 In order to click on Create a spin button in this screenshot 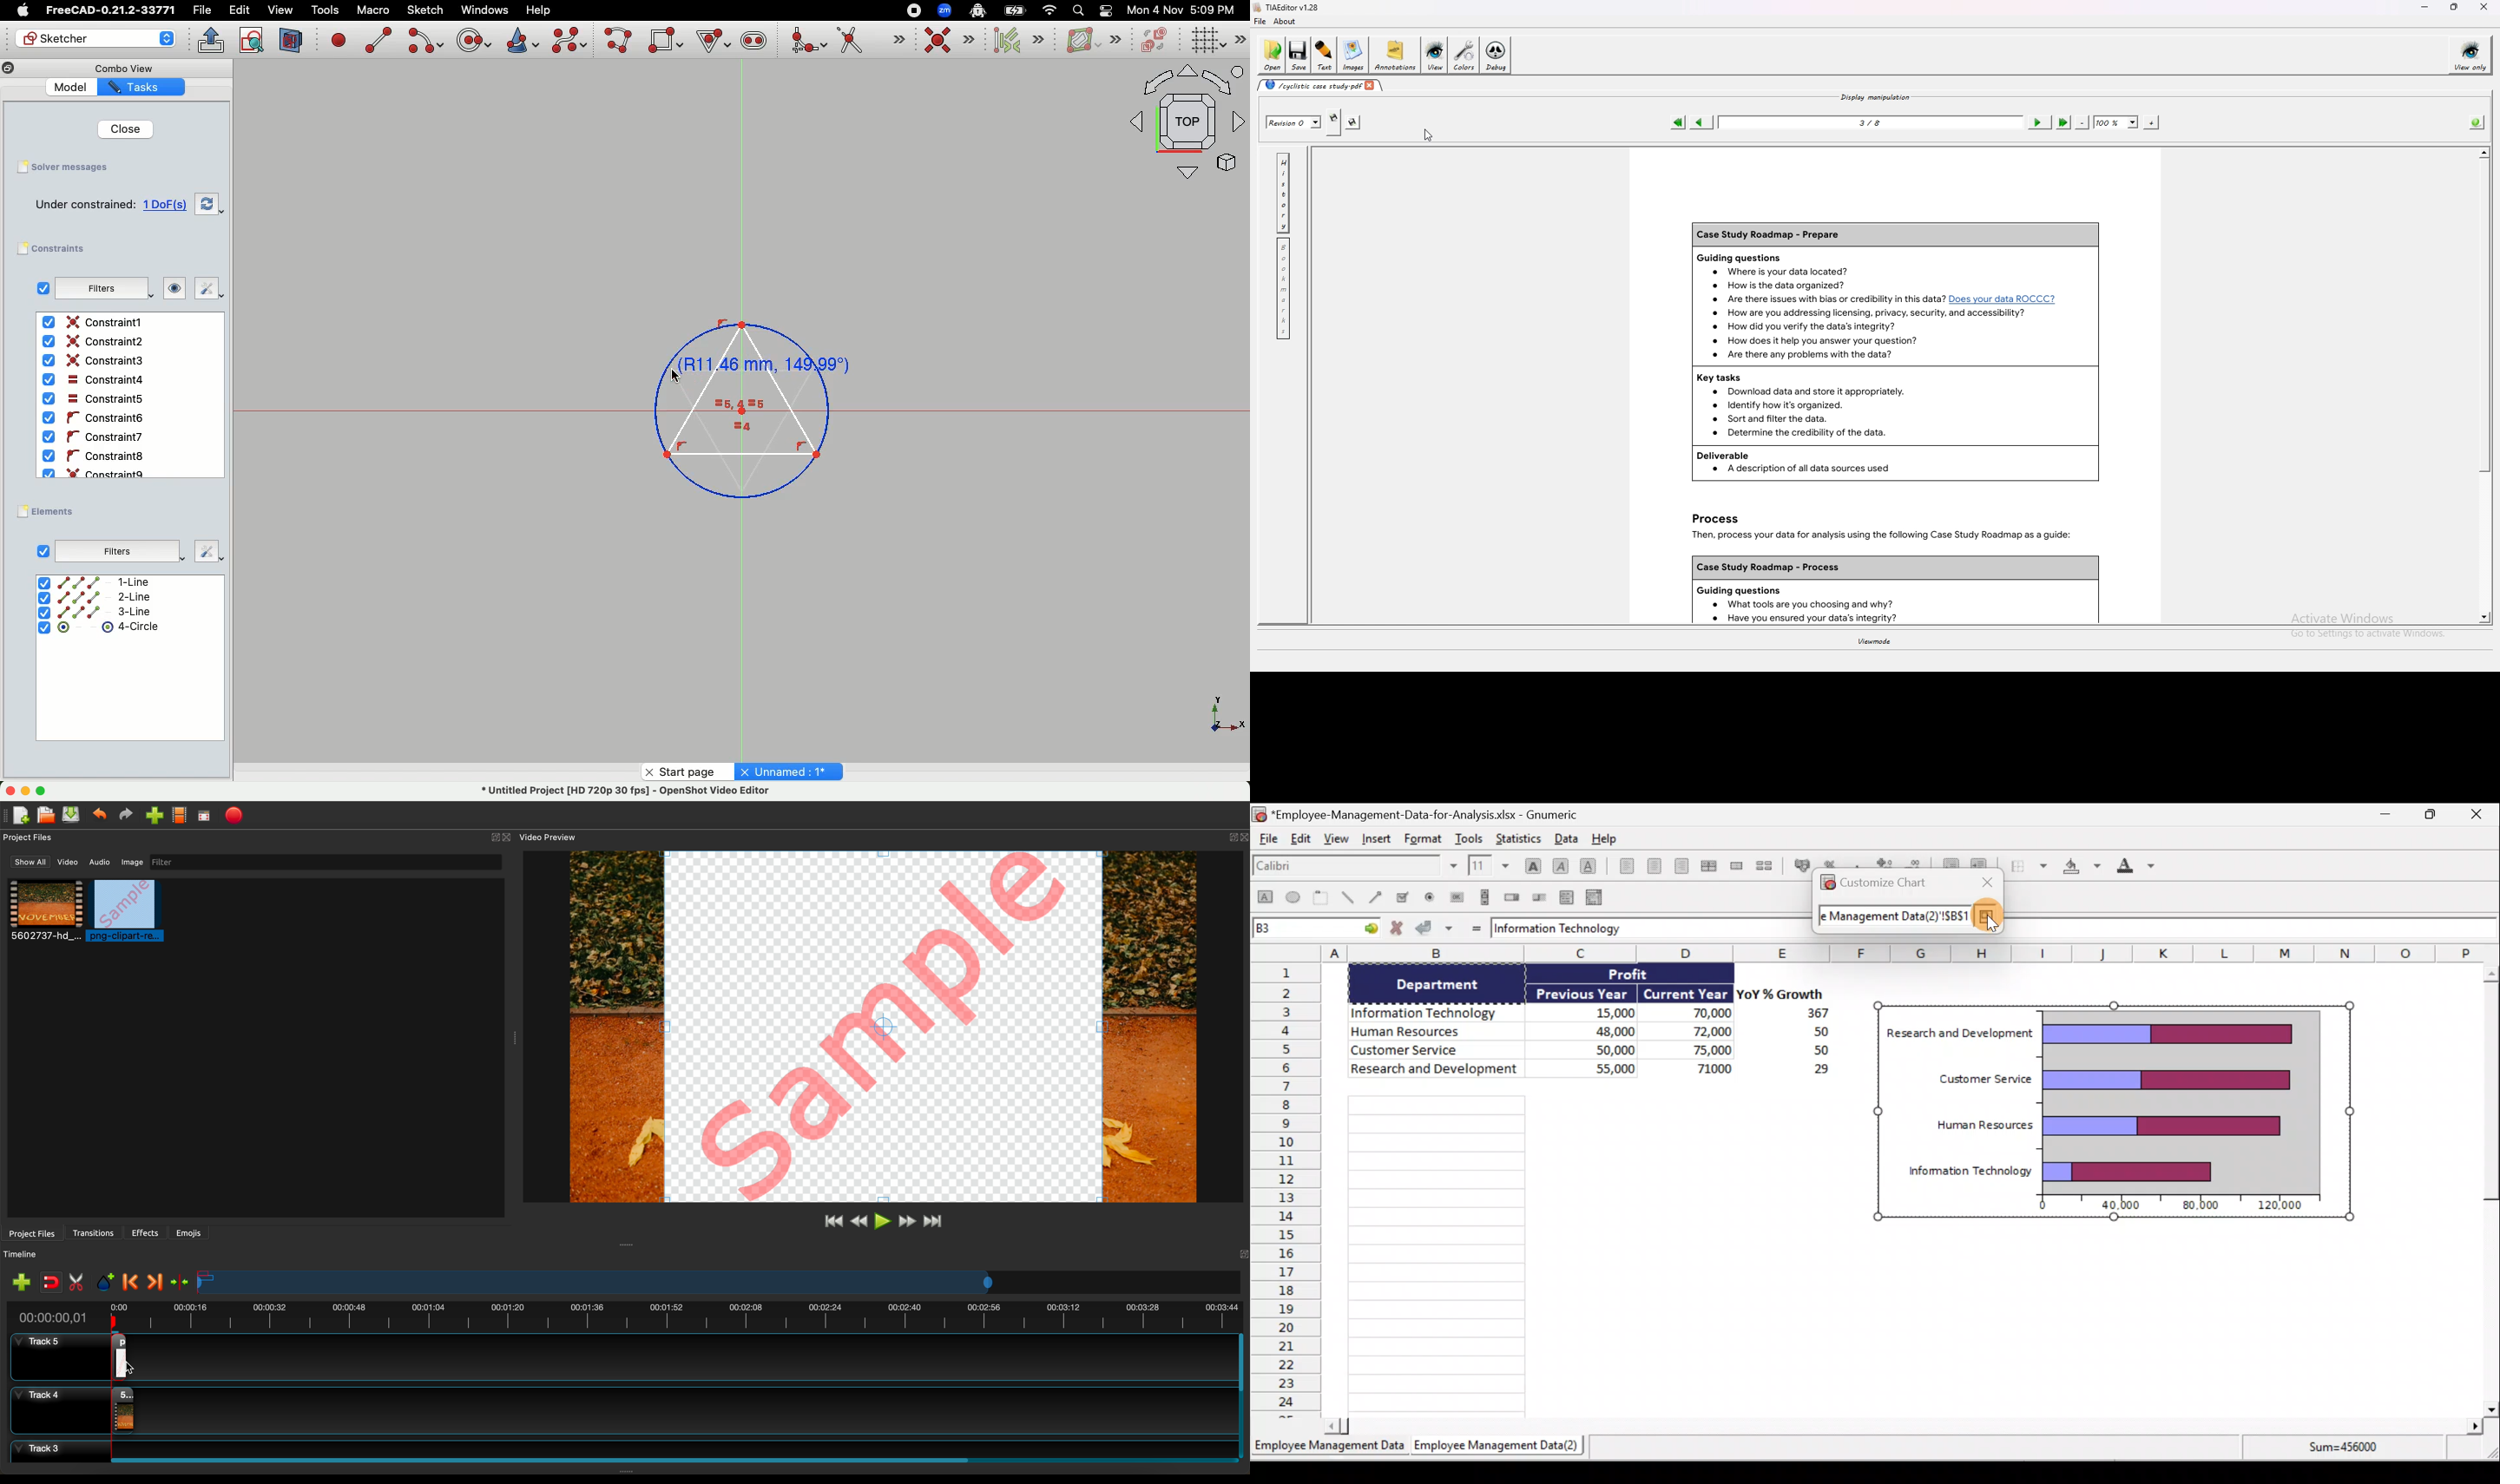, I will do `click(1513, 896)`.